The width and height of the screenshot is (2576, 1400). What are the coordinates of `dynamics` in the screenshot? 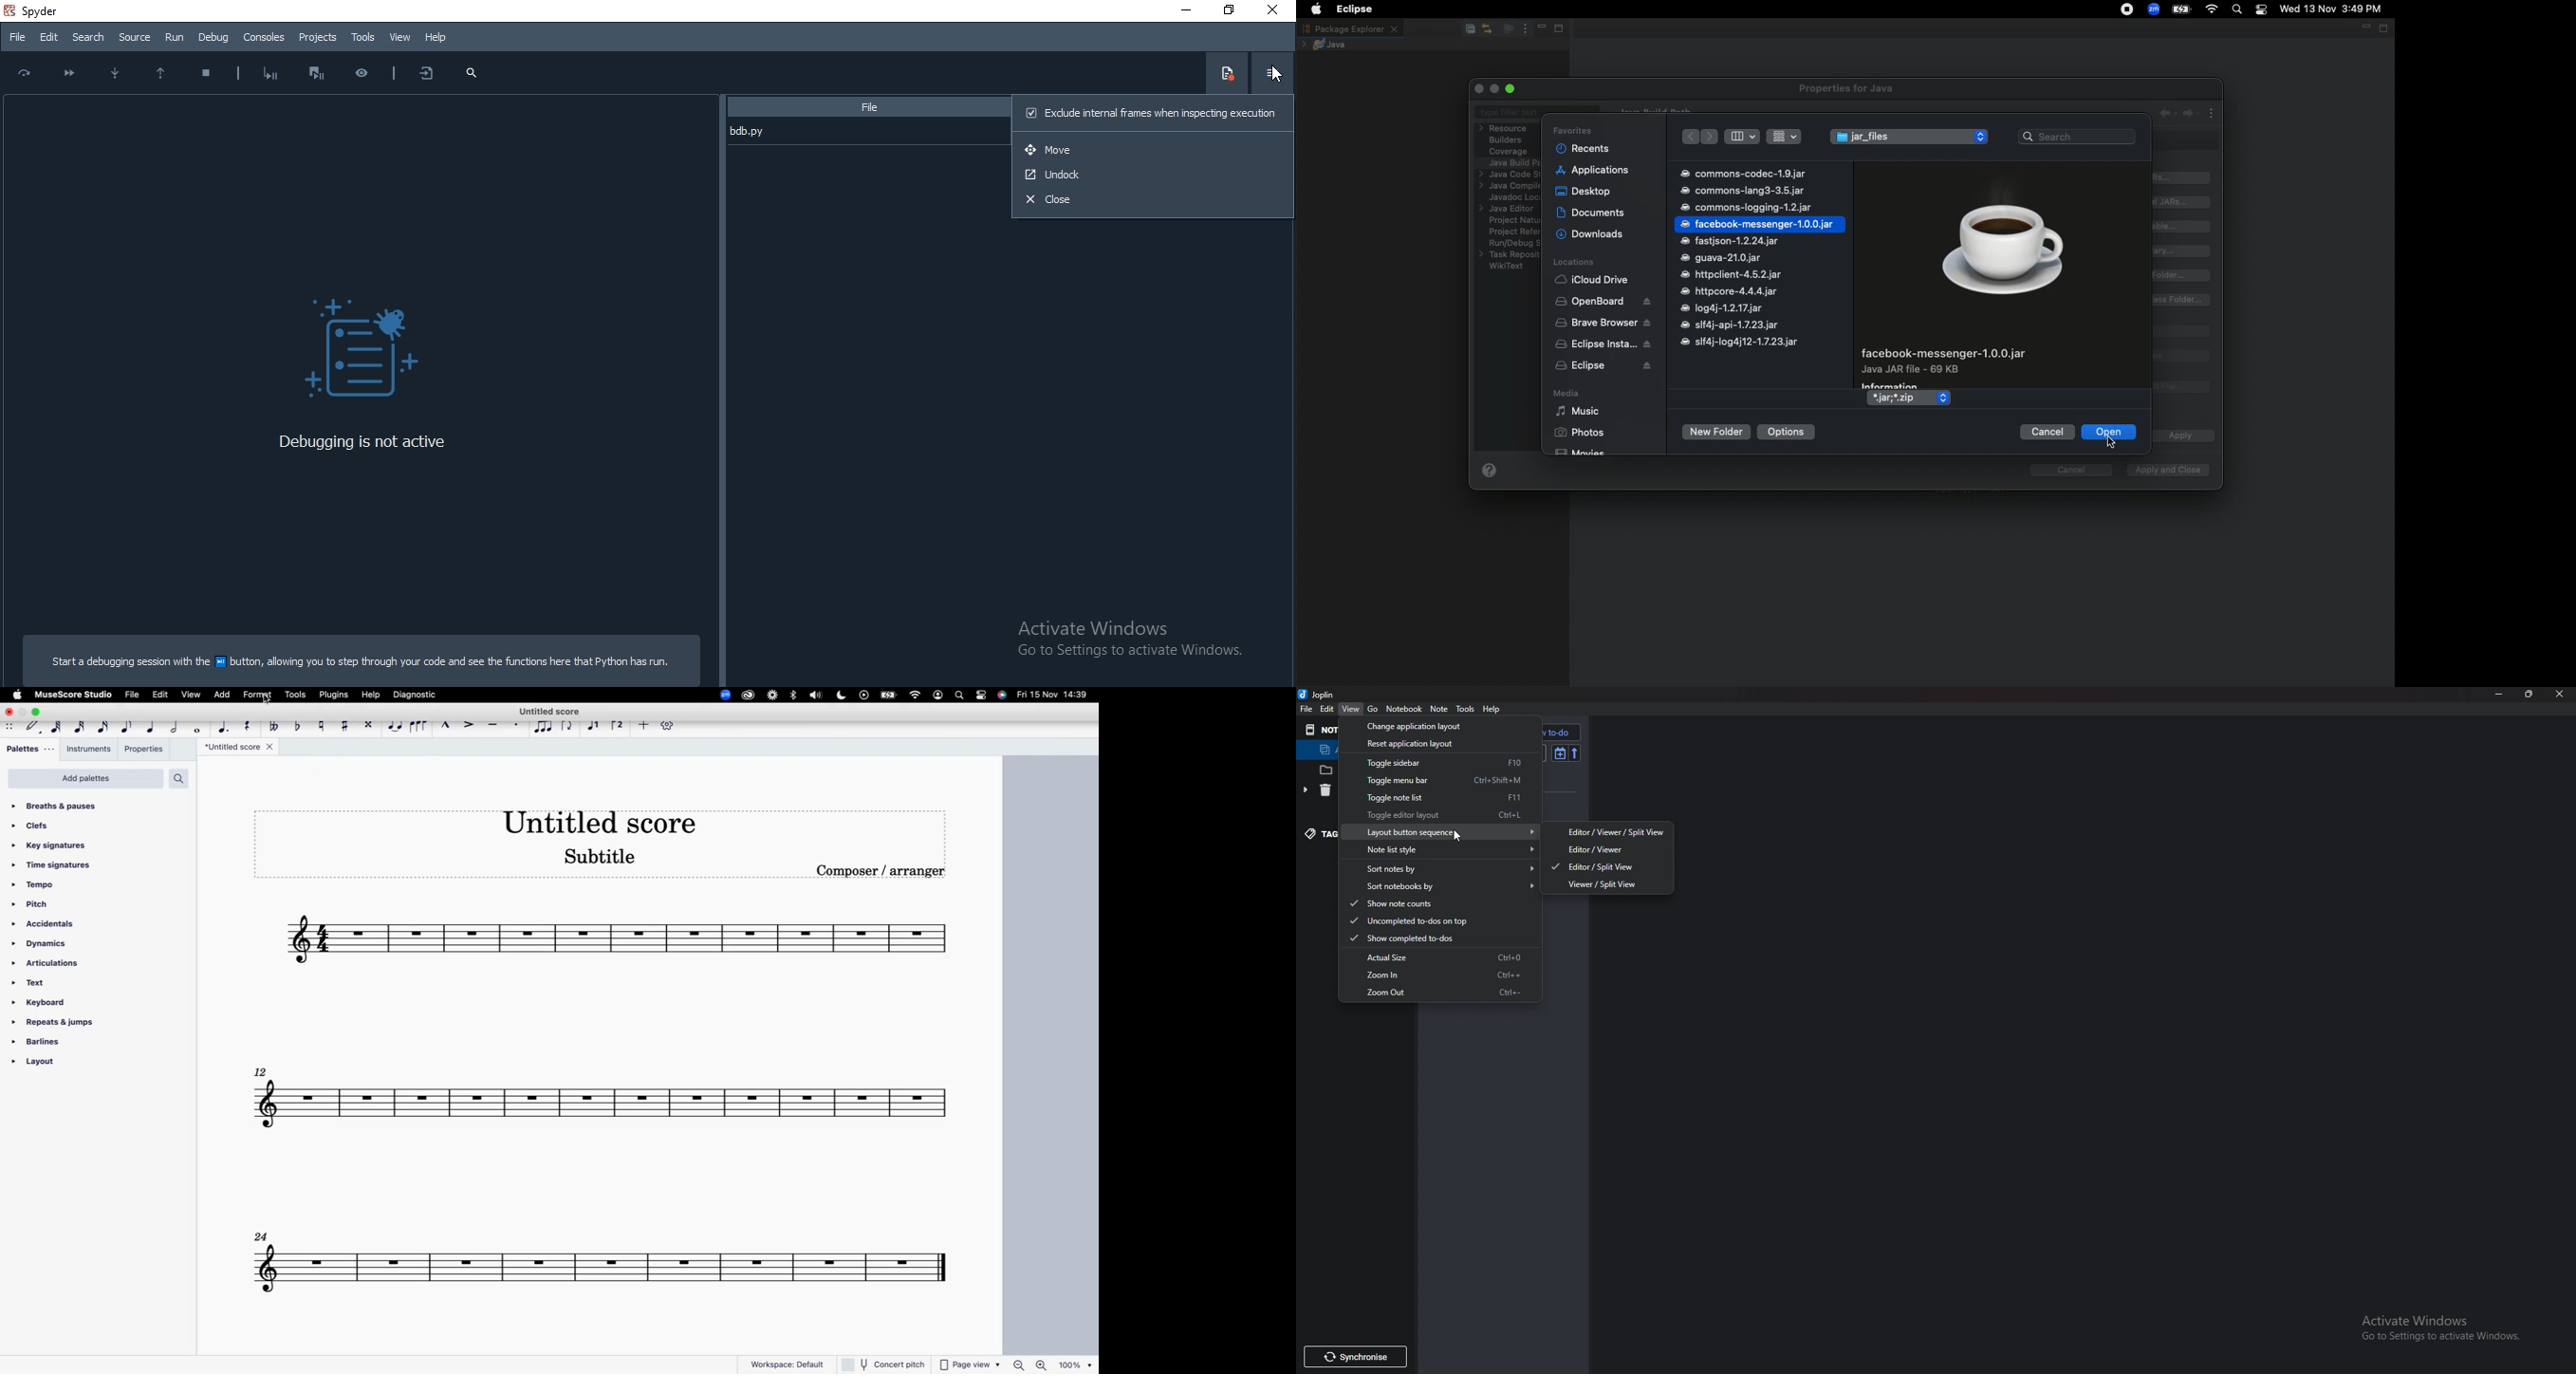 It's located at (42, 945).